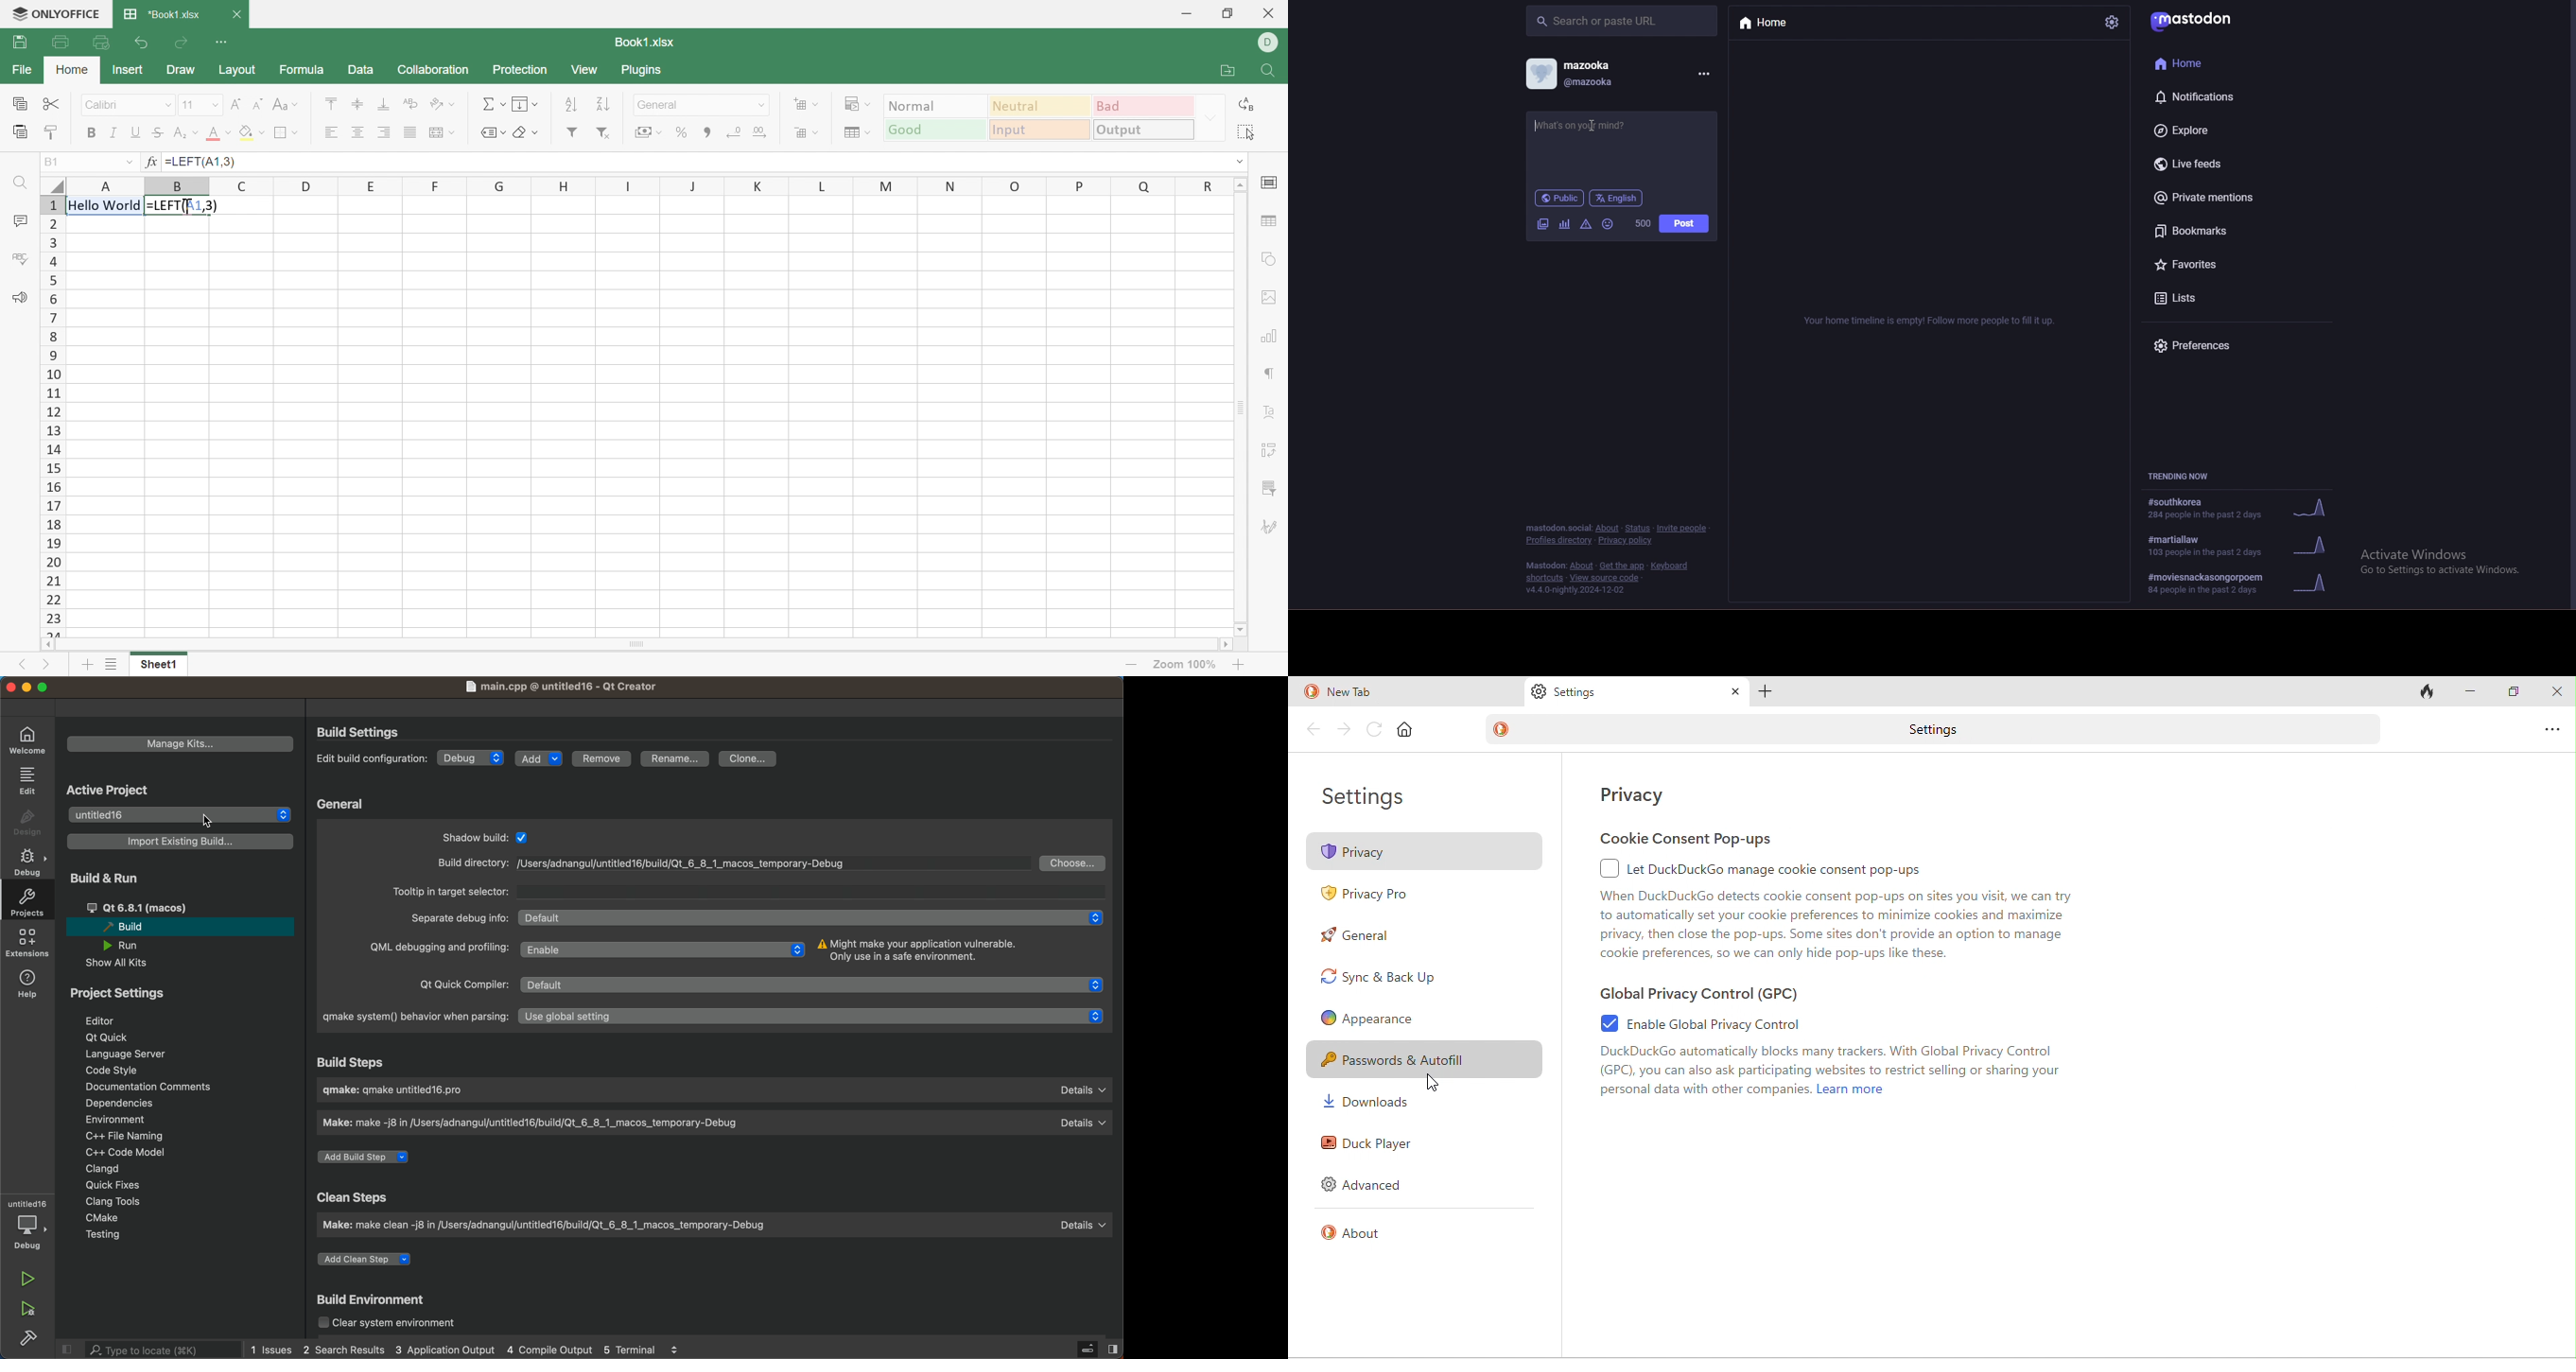 This screenshot has height=1372, width=2576. What do you see at coordinates (20, 105) in the screenshot?
I see `Copy` at bounding box center [20, 105].